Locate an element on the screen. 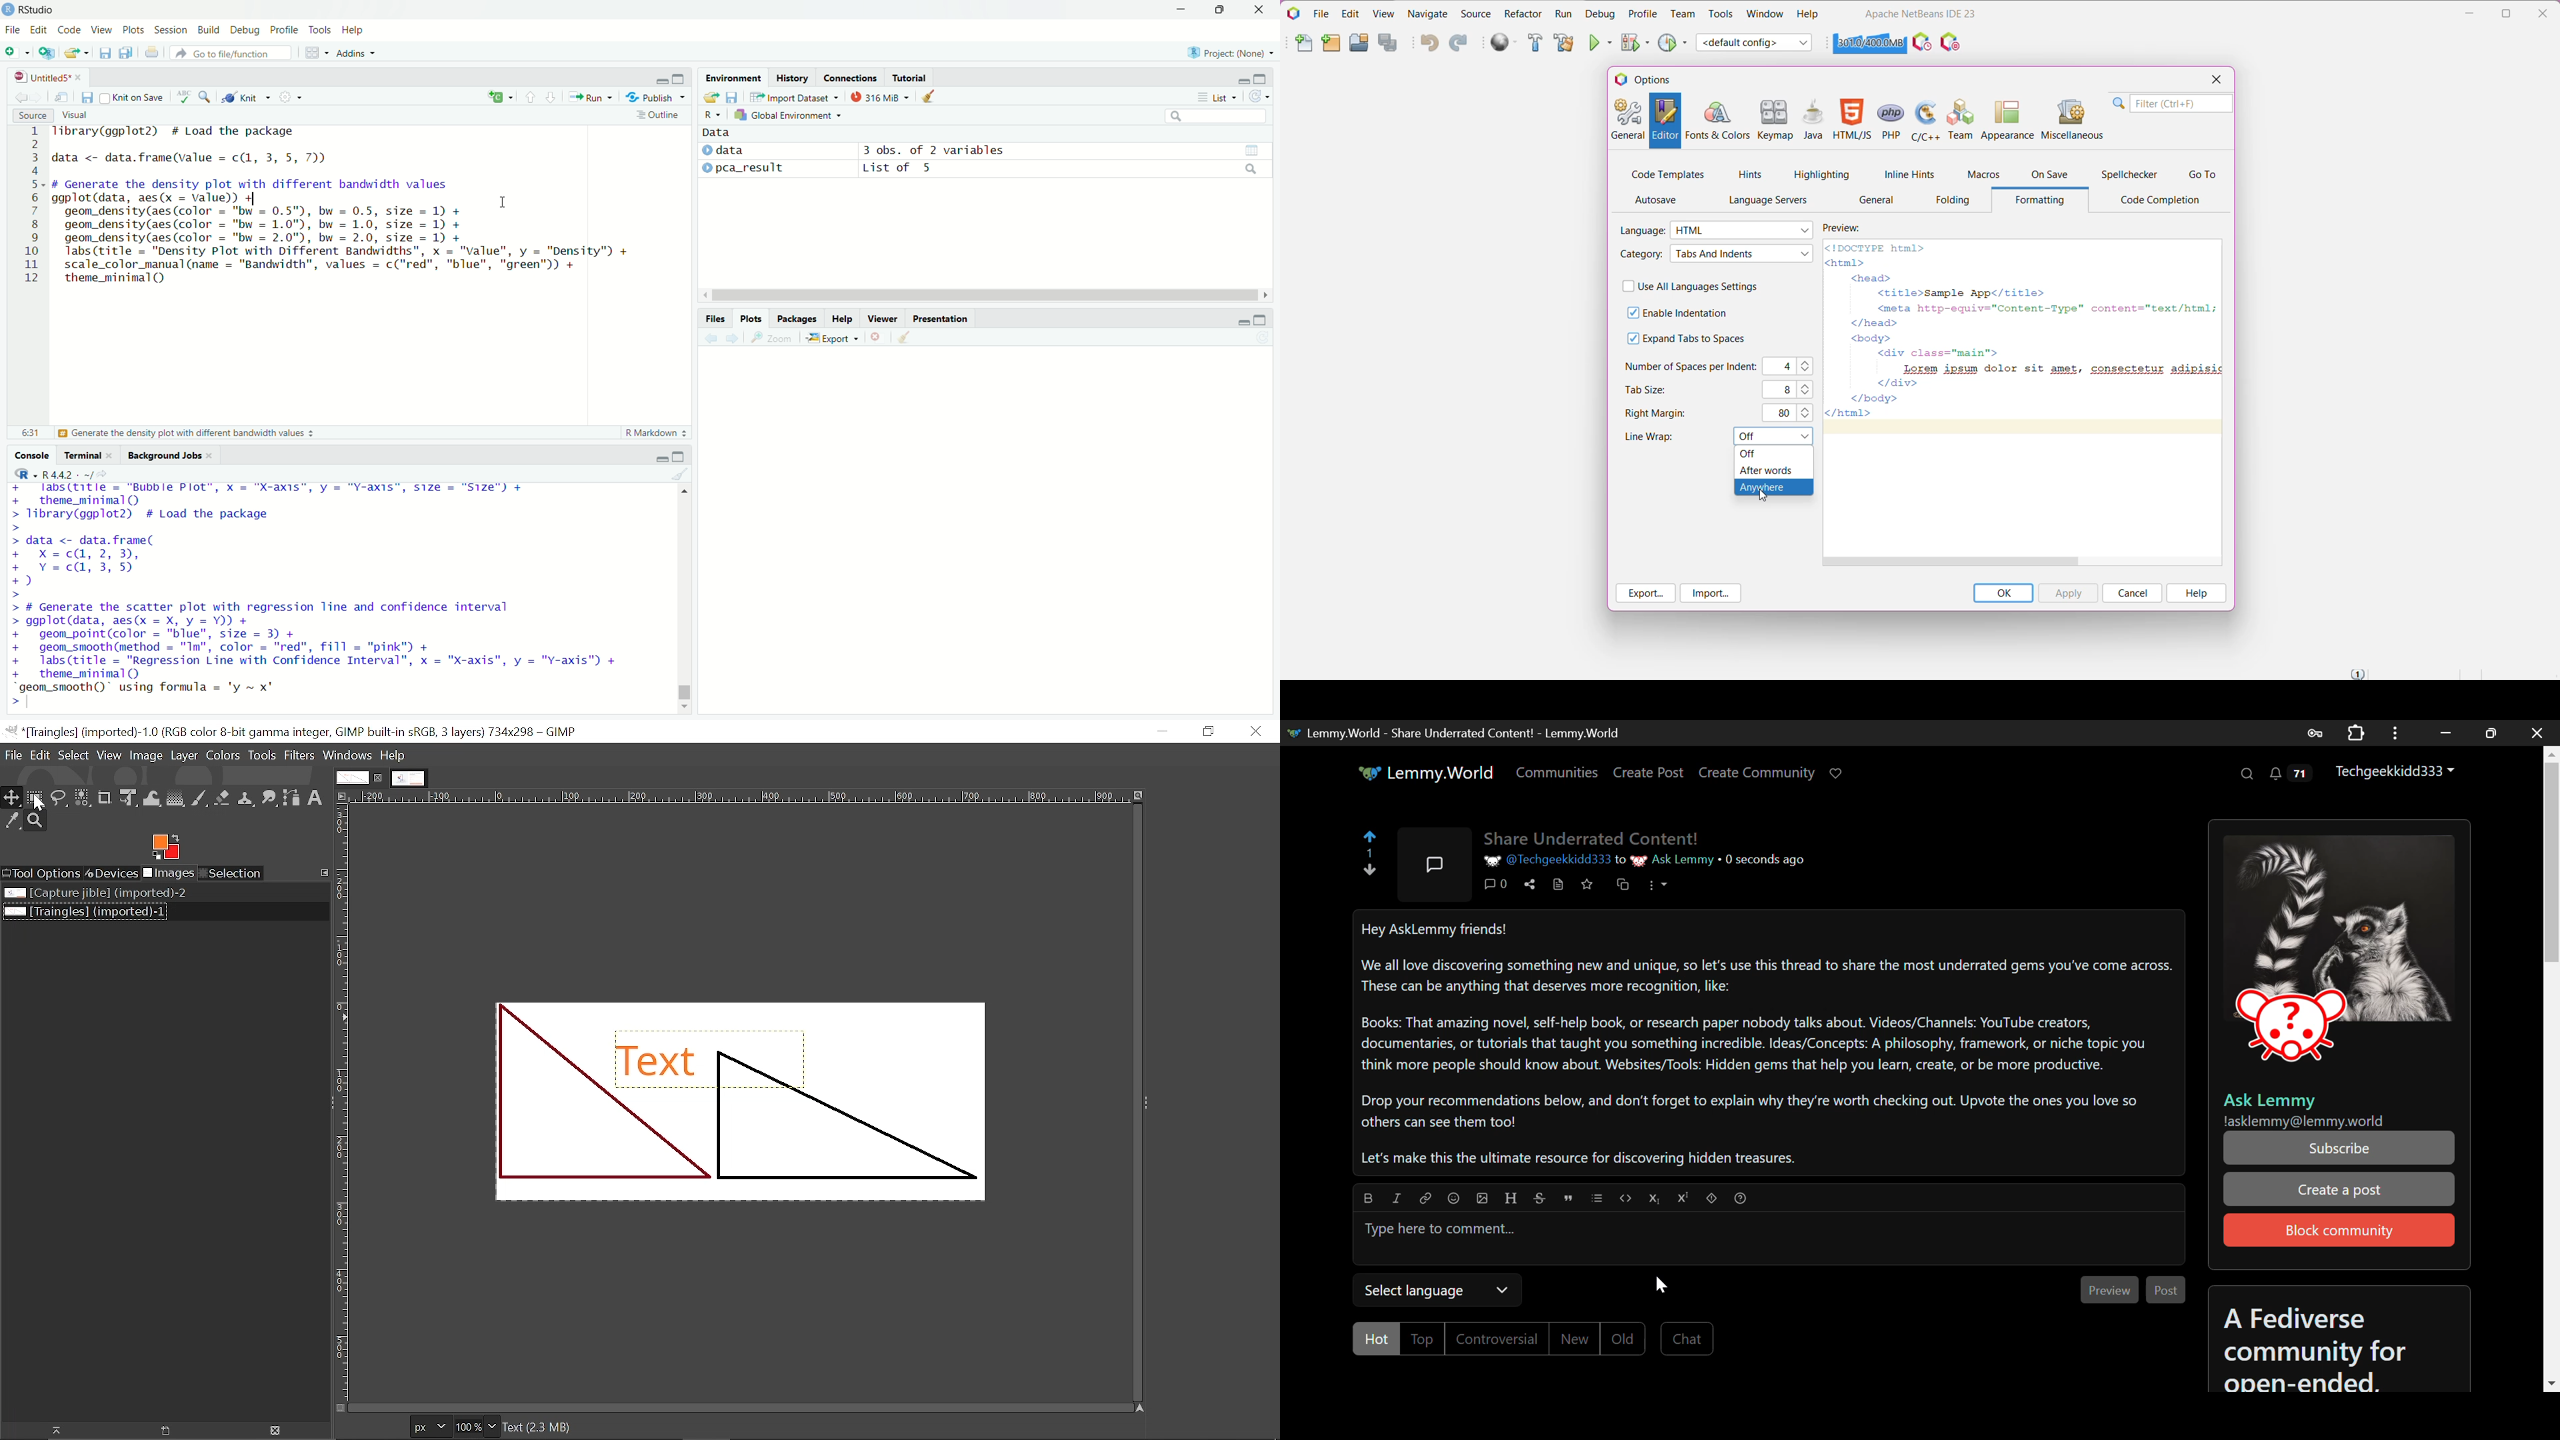  Generate the density plot with different bandwidth values is located at coordinates (185, 433).